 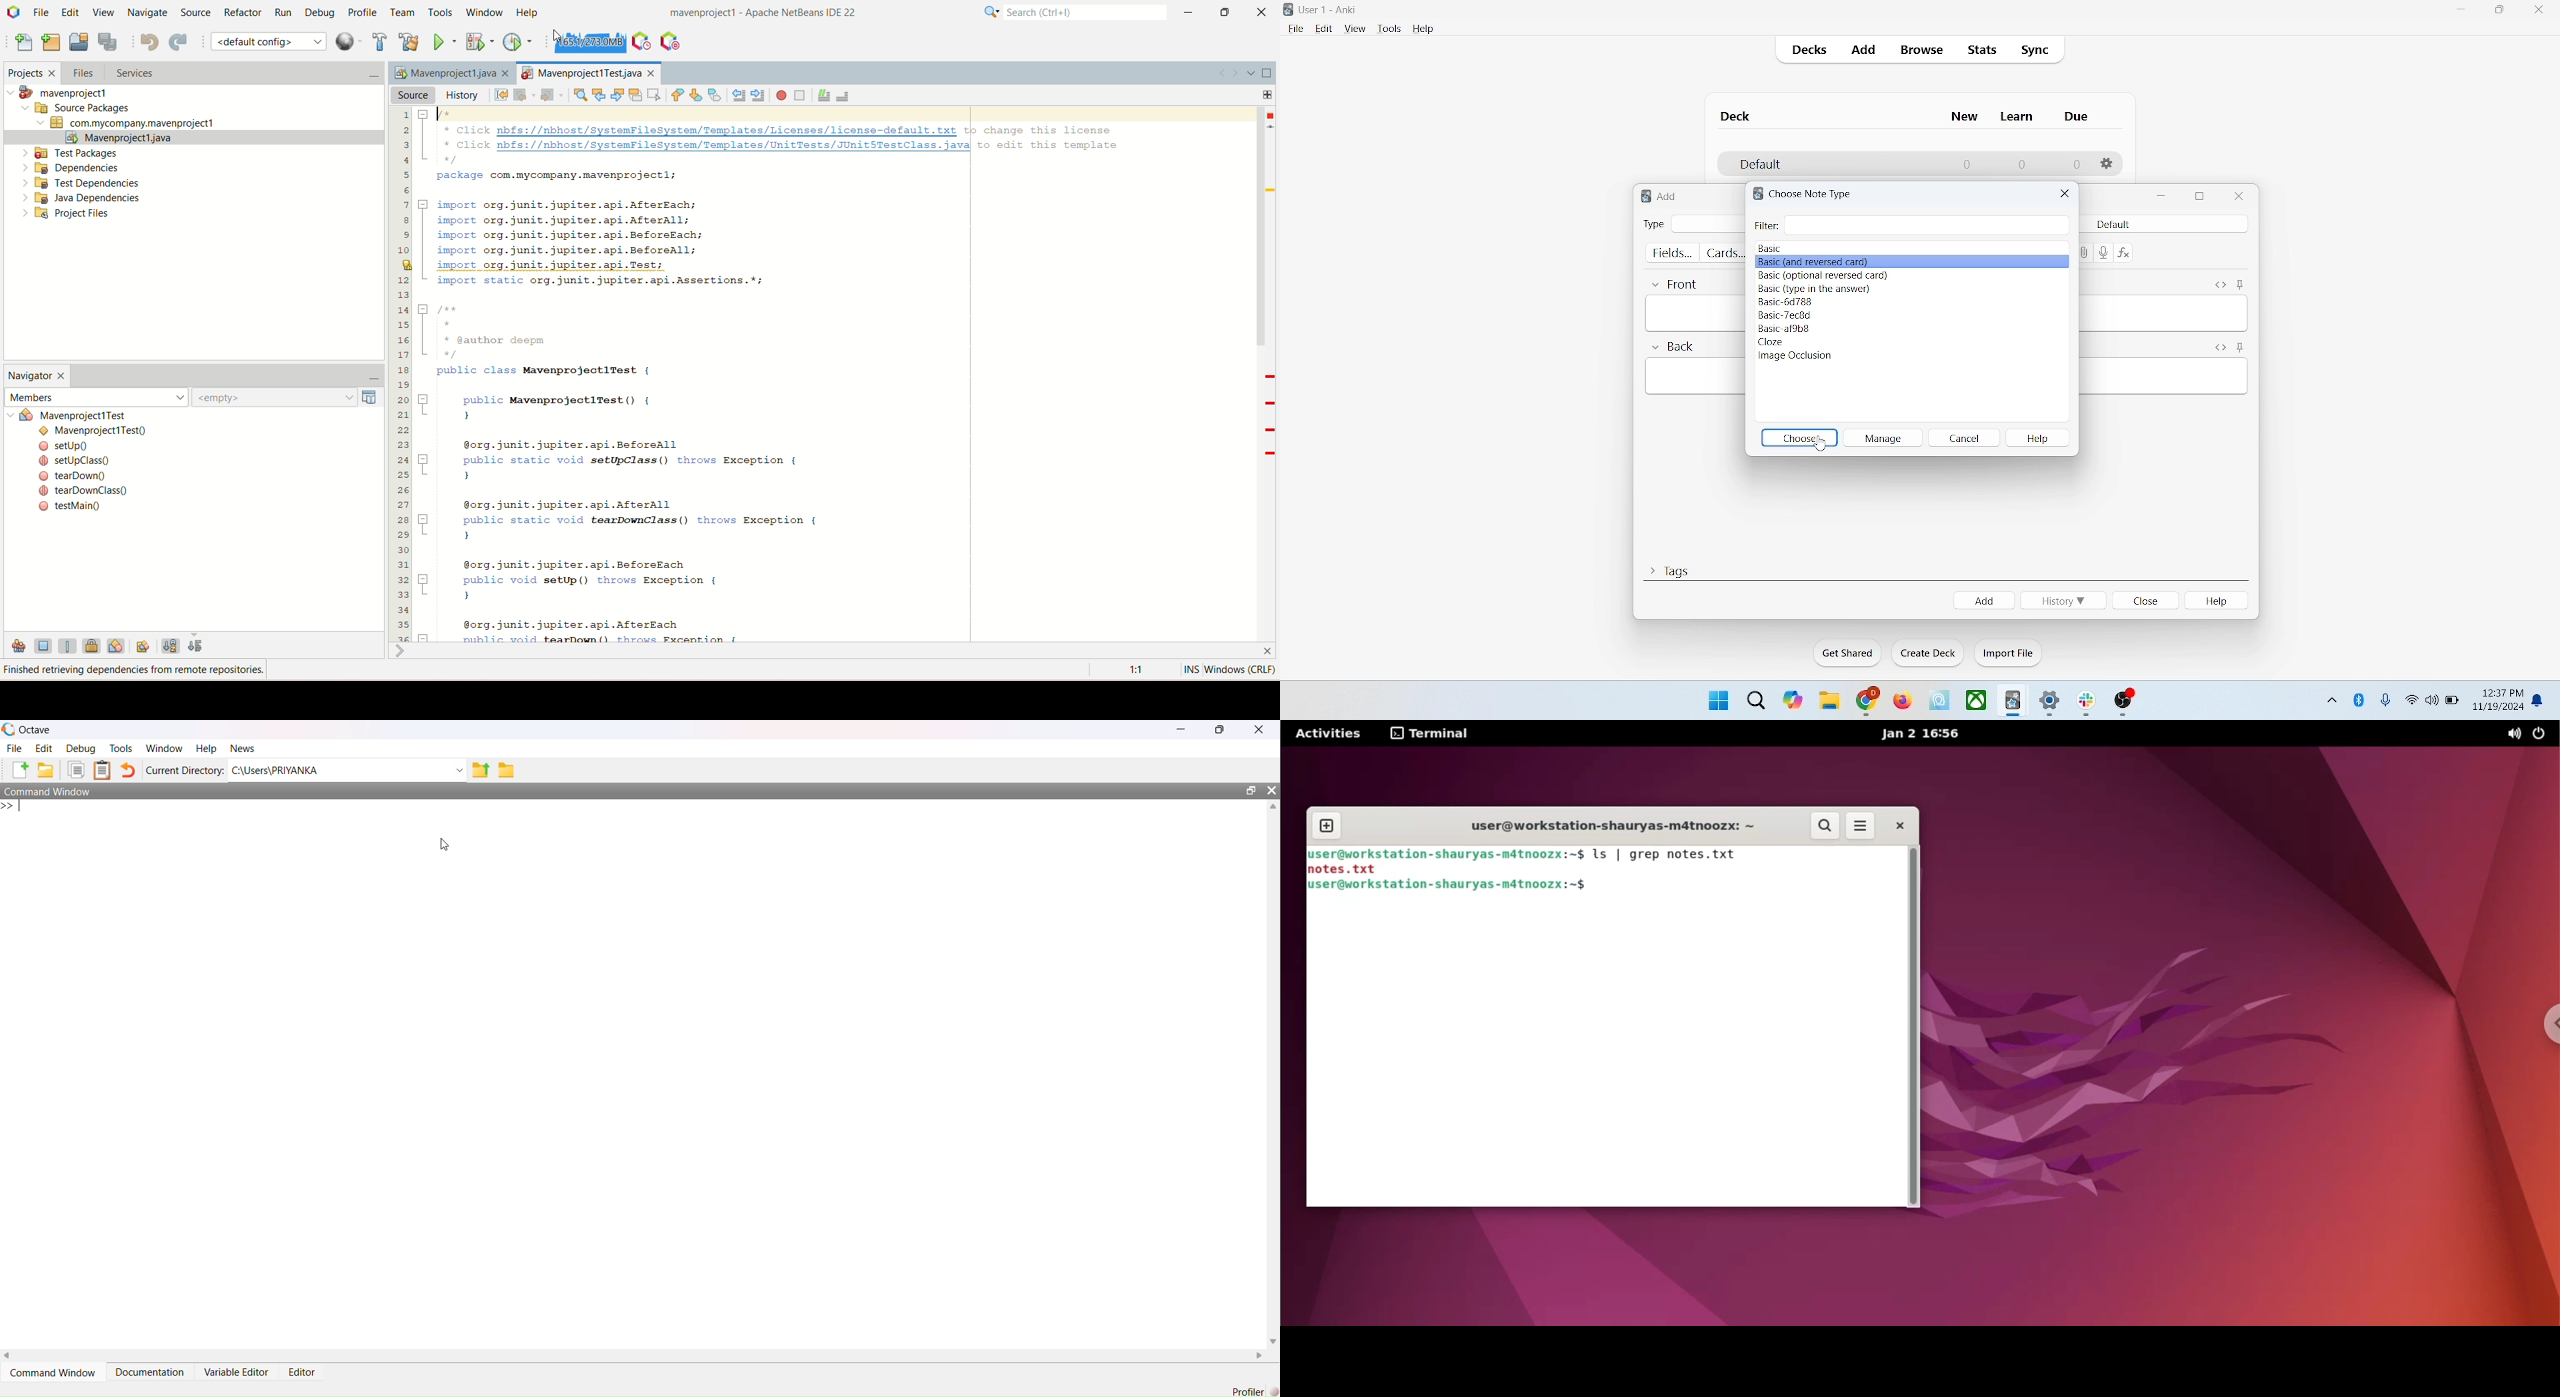 I want to click on new, so click(x=1965, y=116).